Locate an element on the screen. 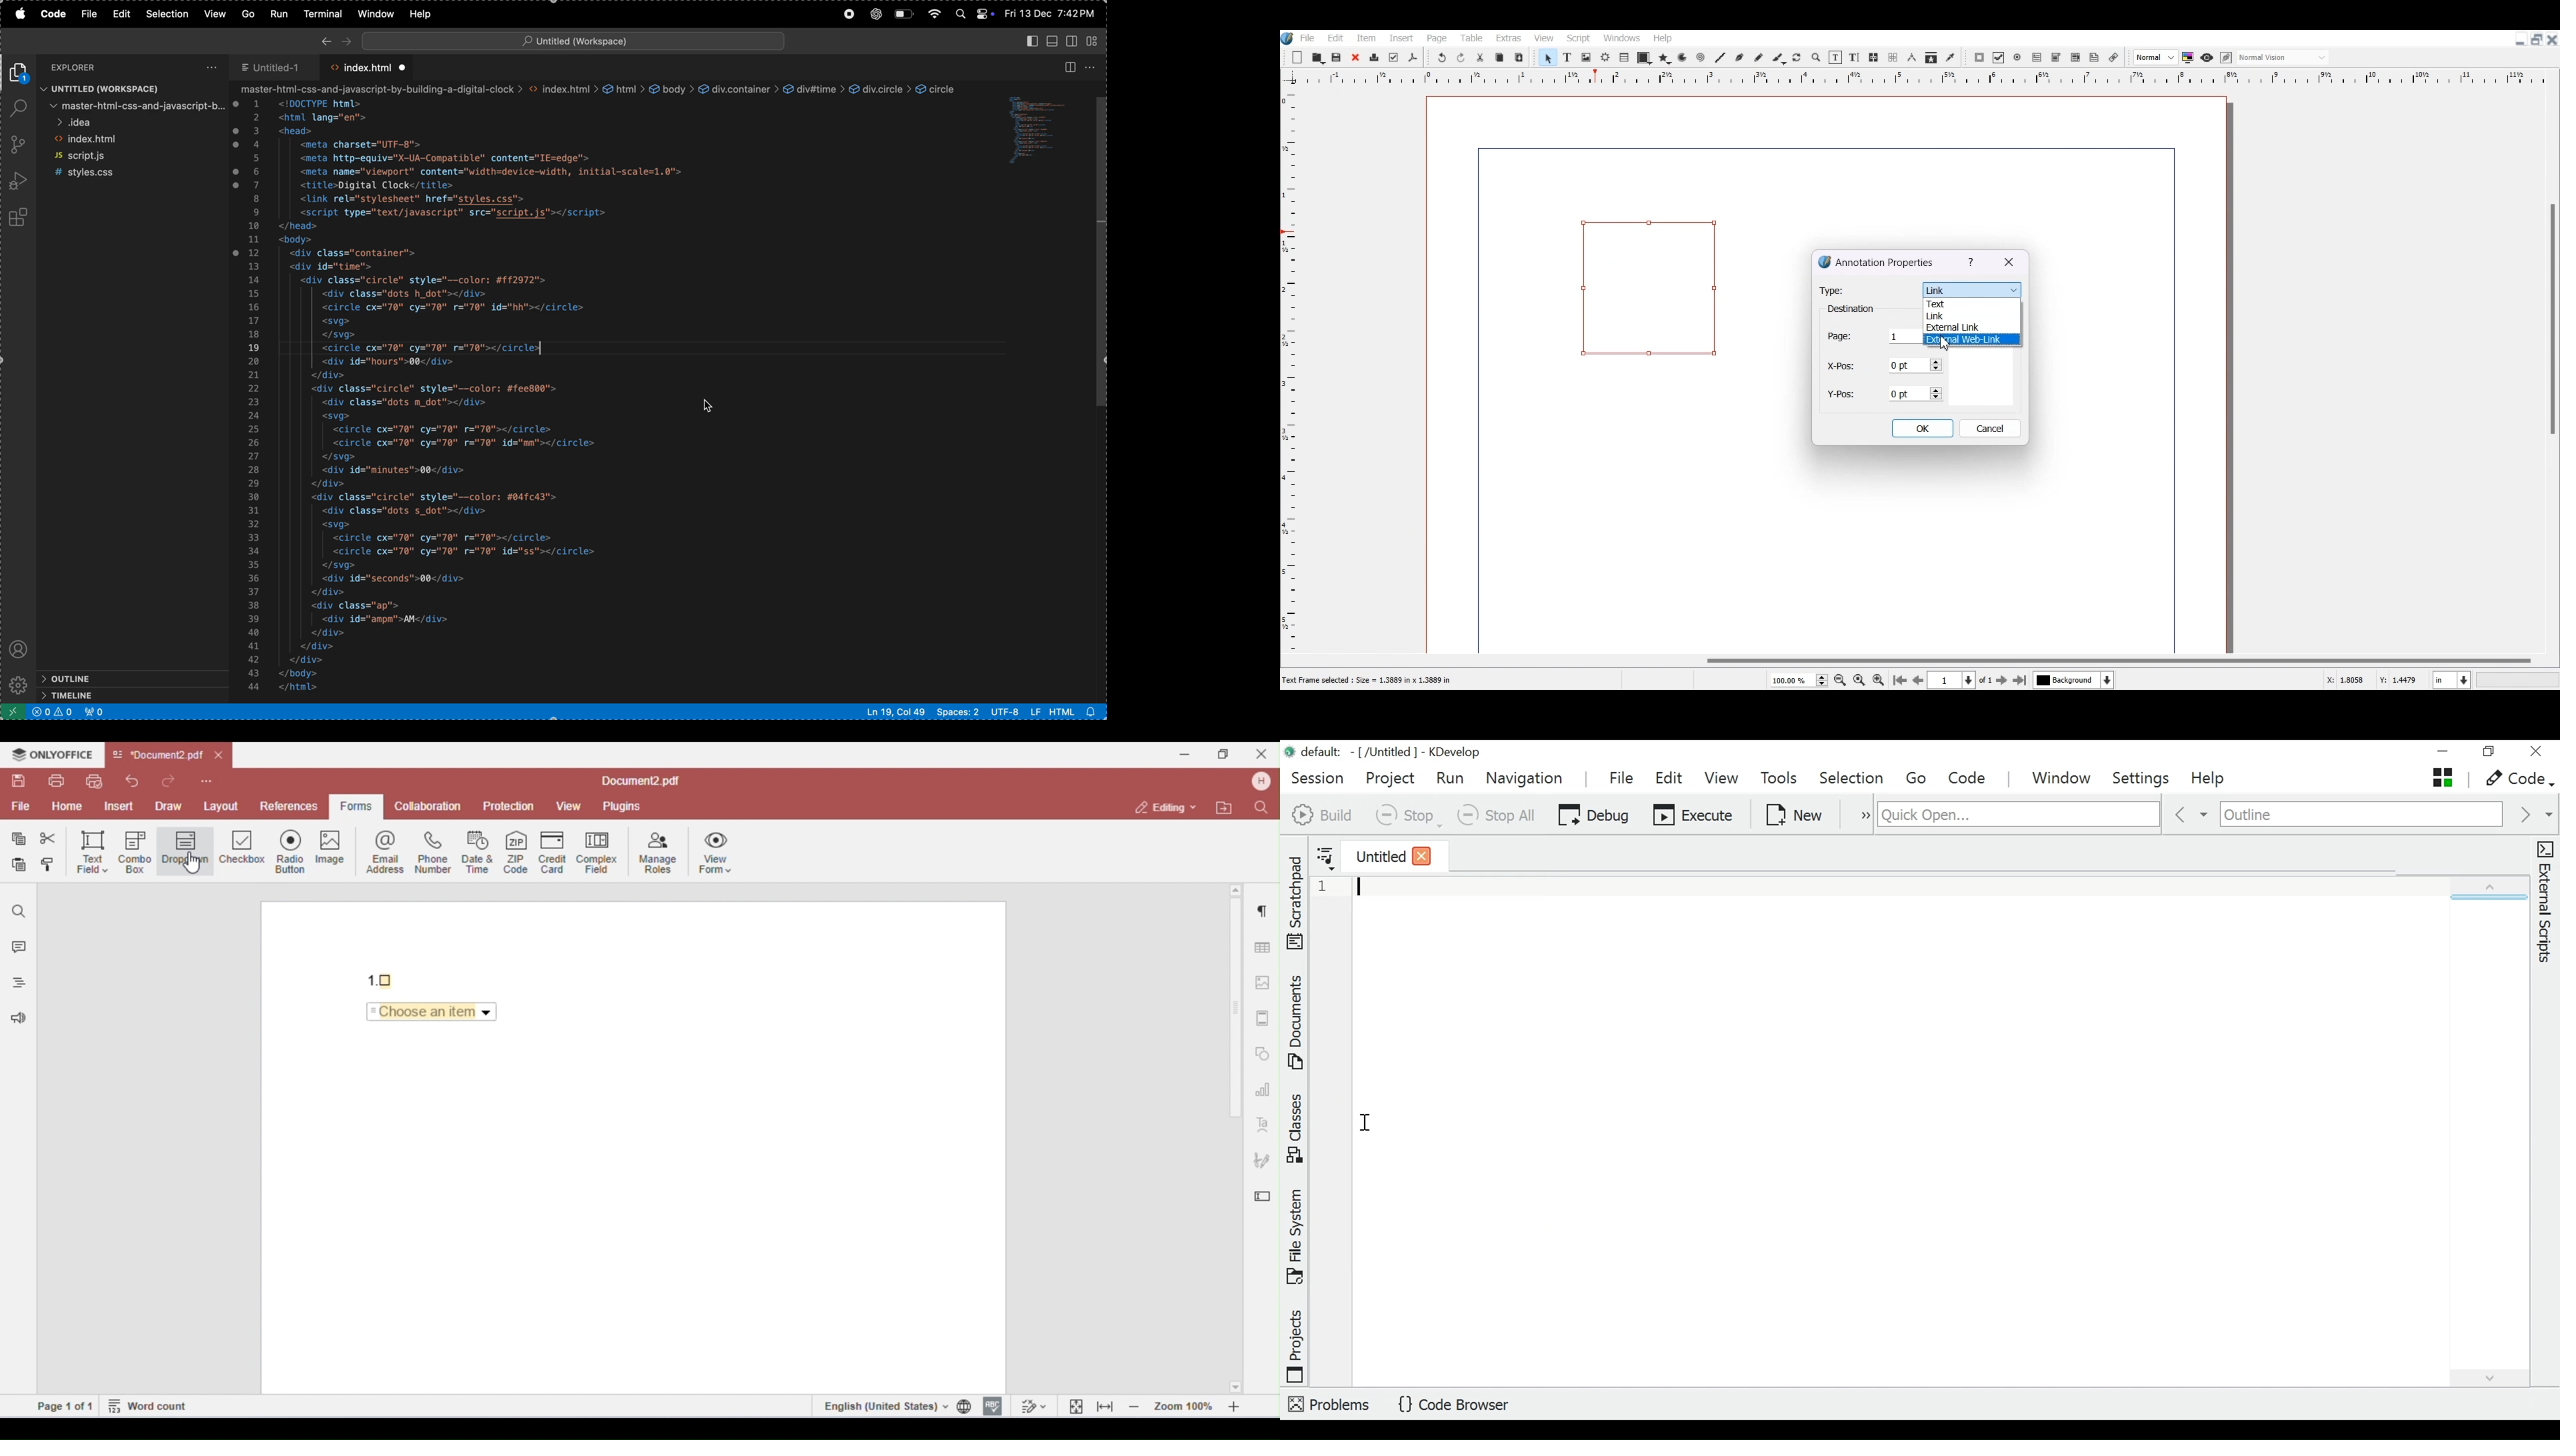 The height and width of the screenshot is (1456, 2576). Project is located at coordinates (1390, 779).